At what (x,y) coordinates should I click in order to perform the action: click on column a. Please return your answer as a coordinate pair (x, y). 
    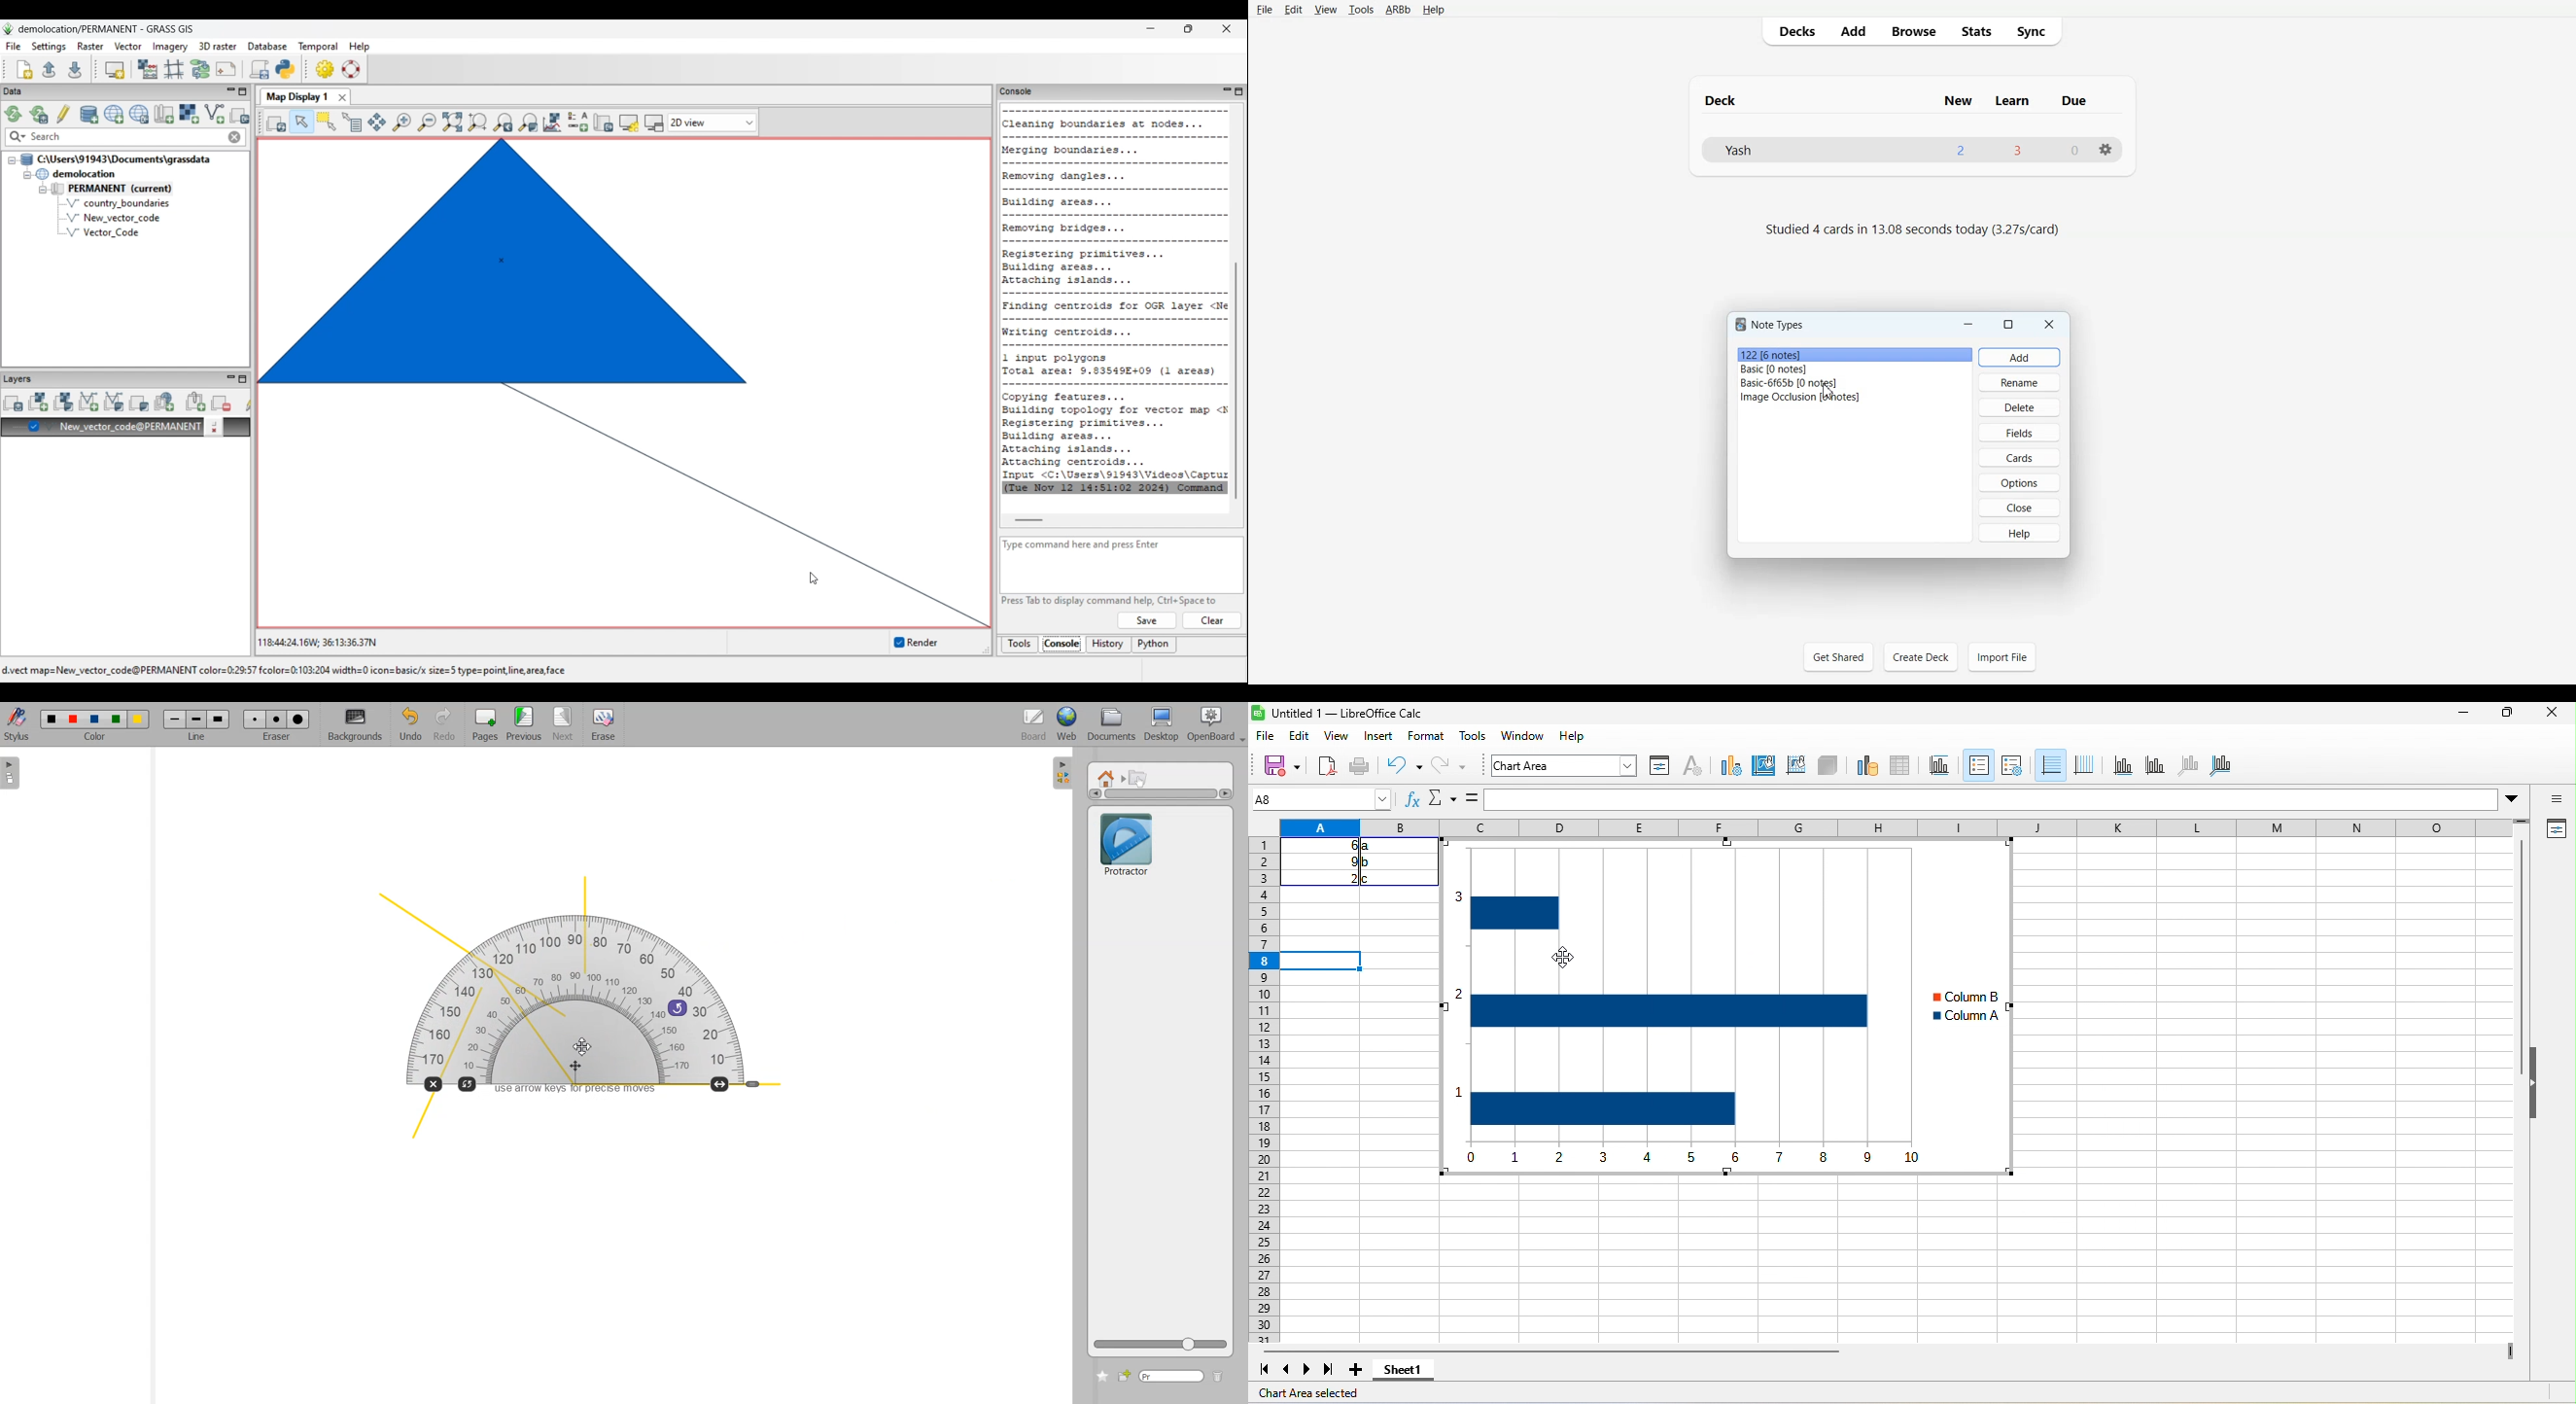
    Looking at the image, I should click on (1971, 1013).